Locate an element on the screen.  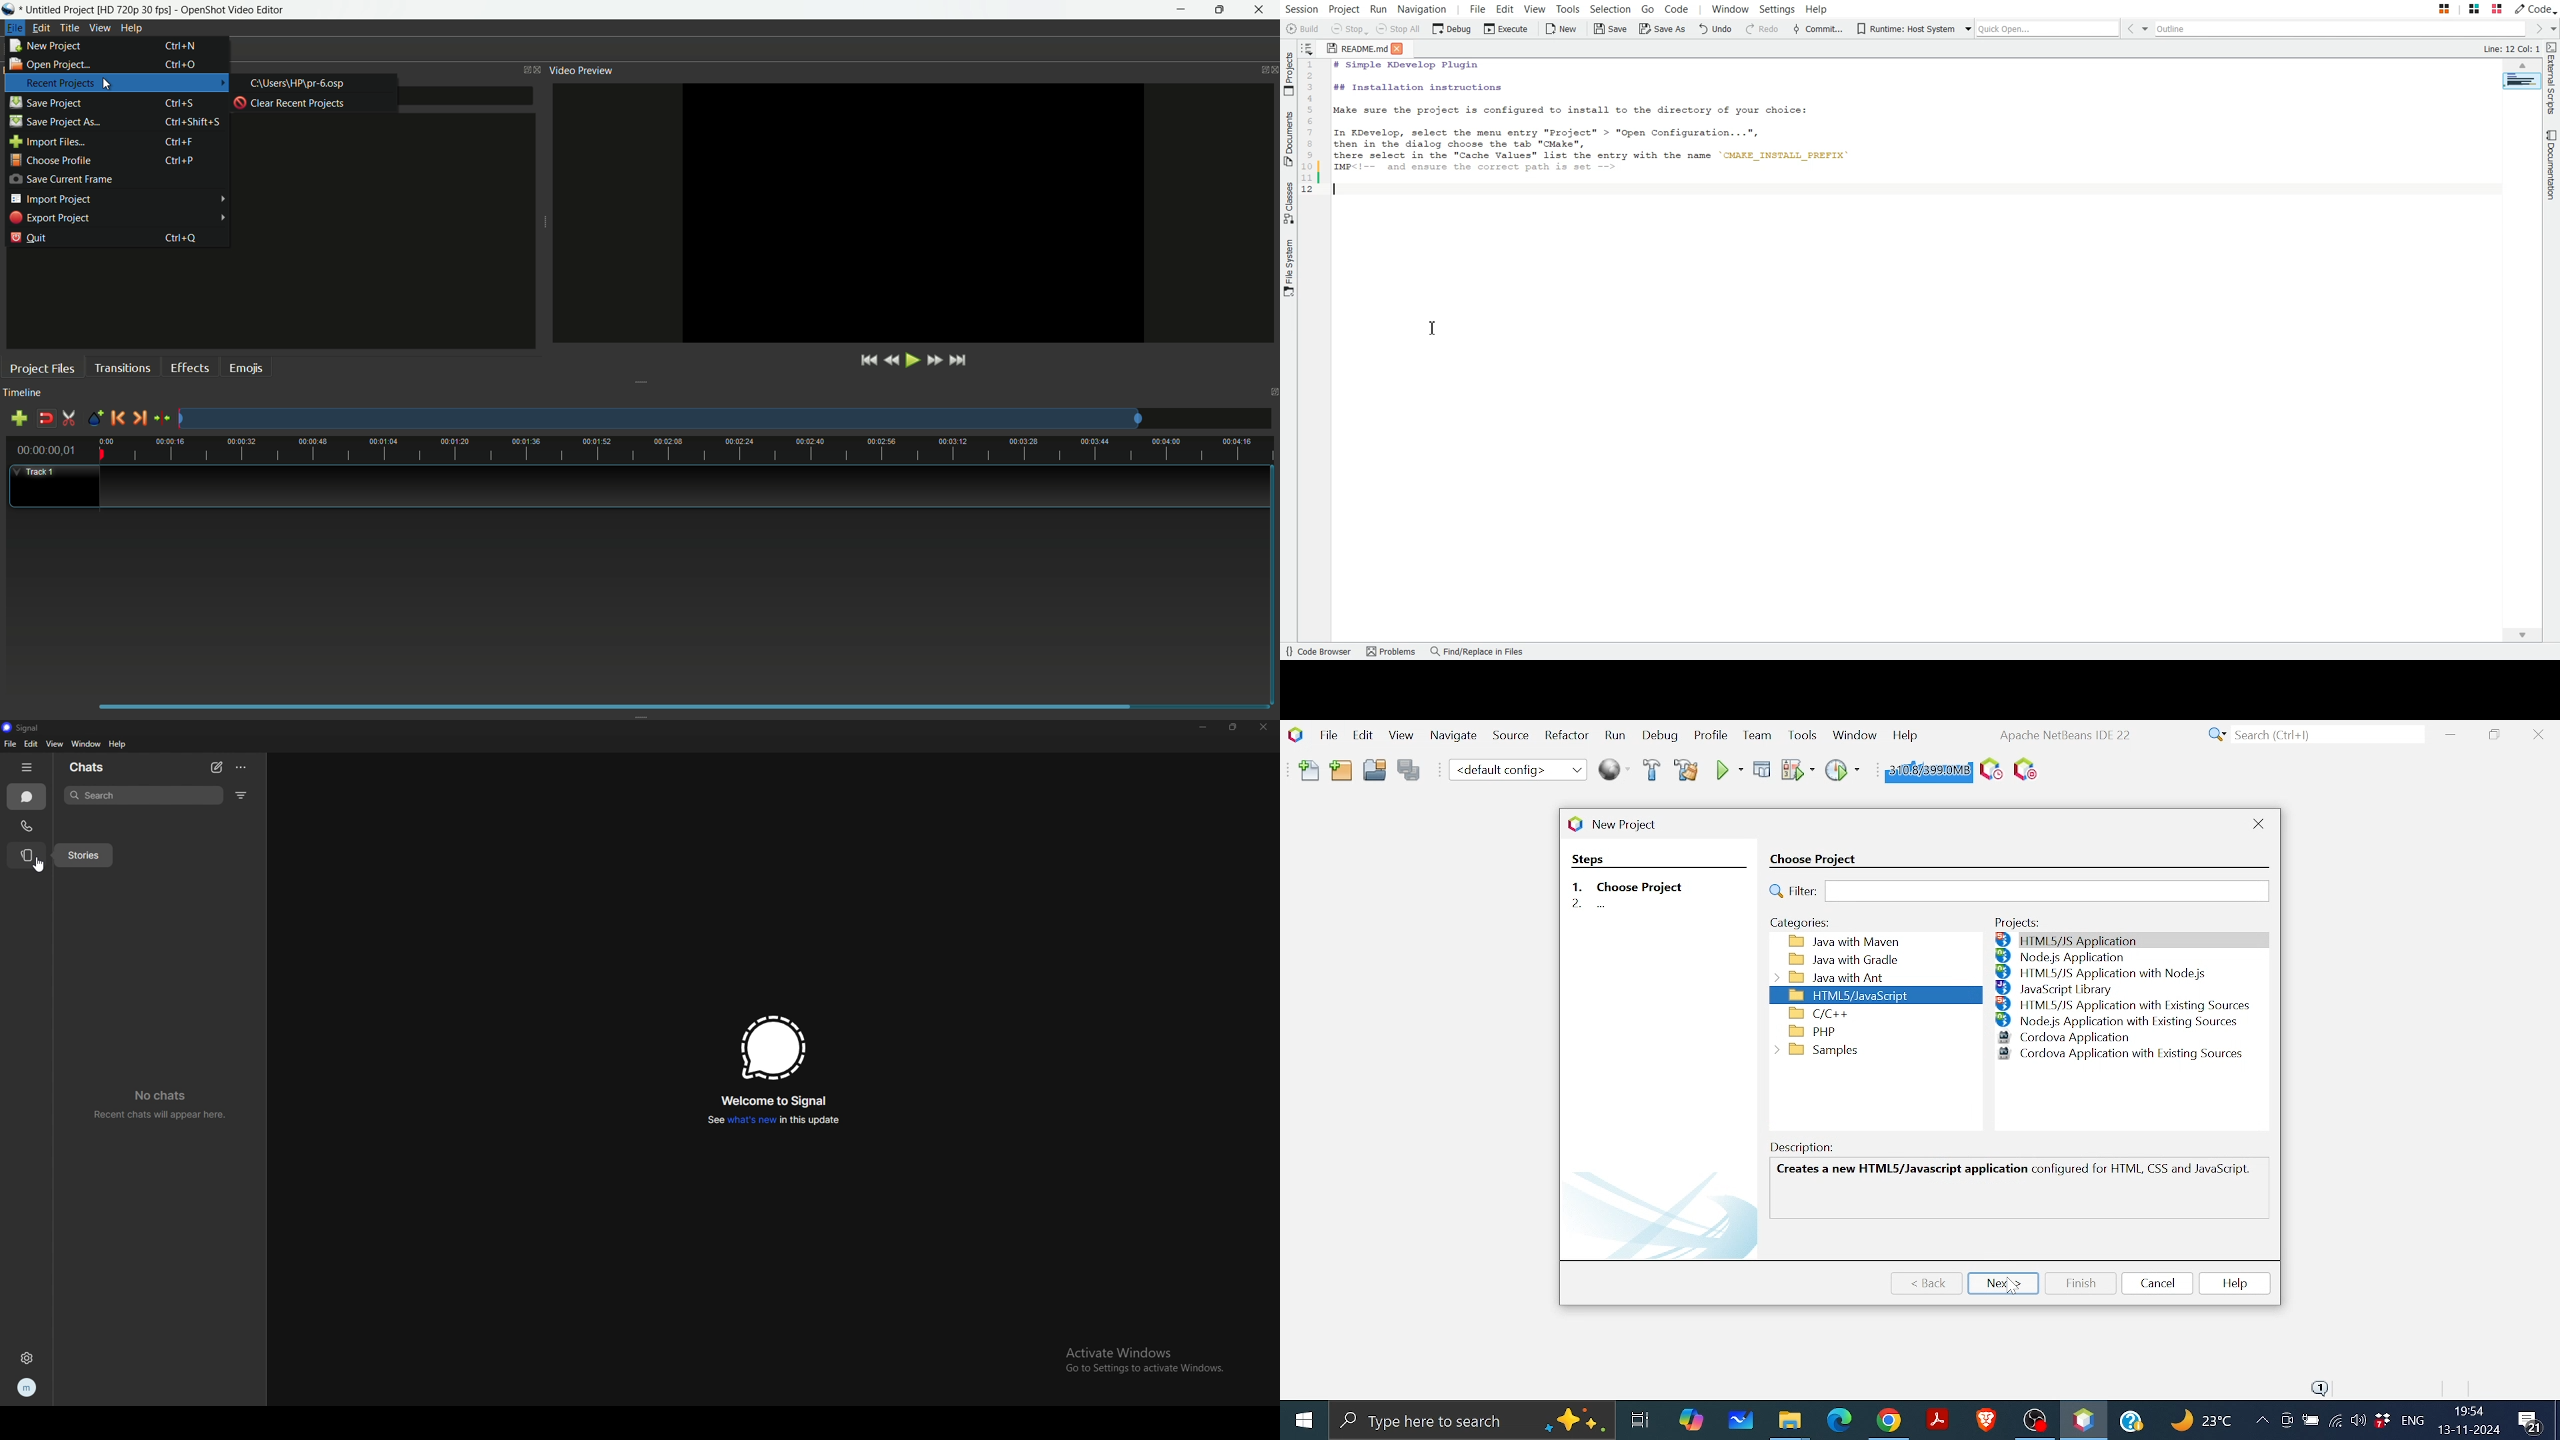
Finish is located at coordinates (2080, 1285).